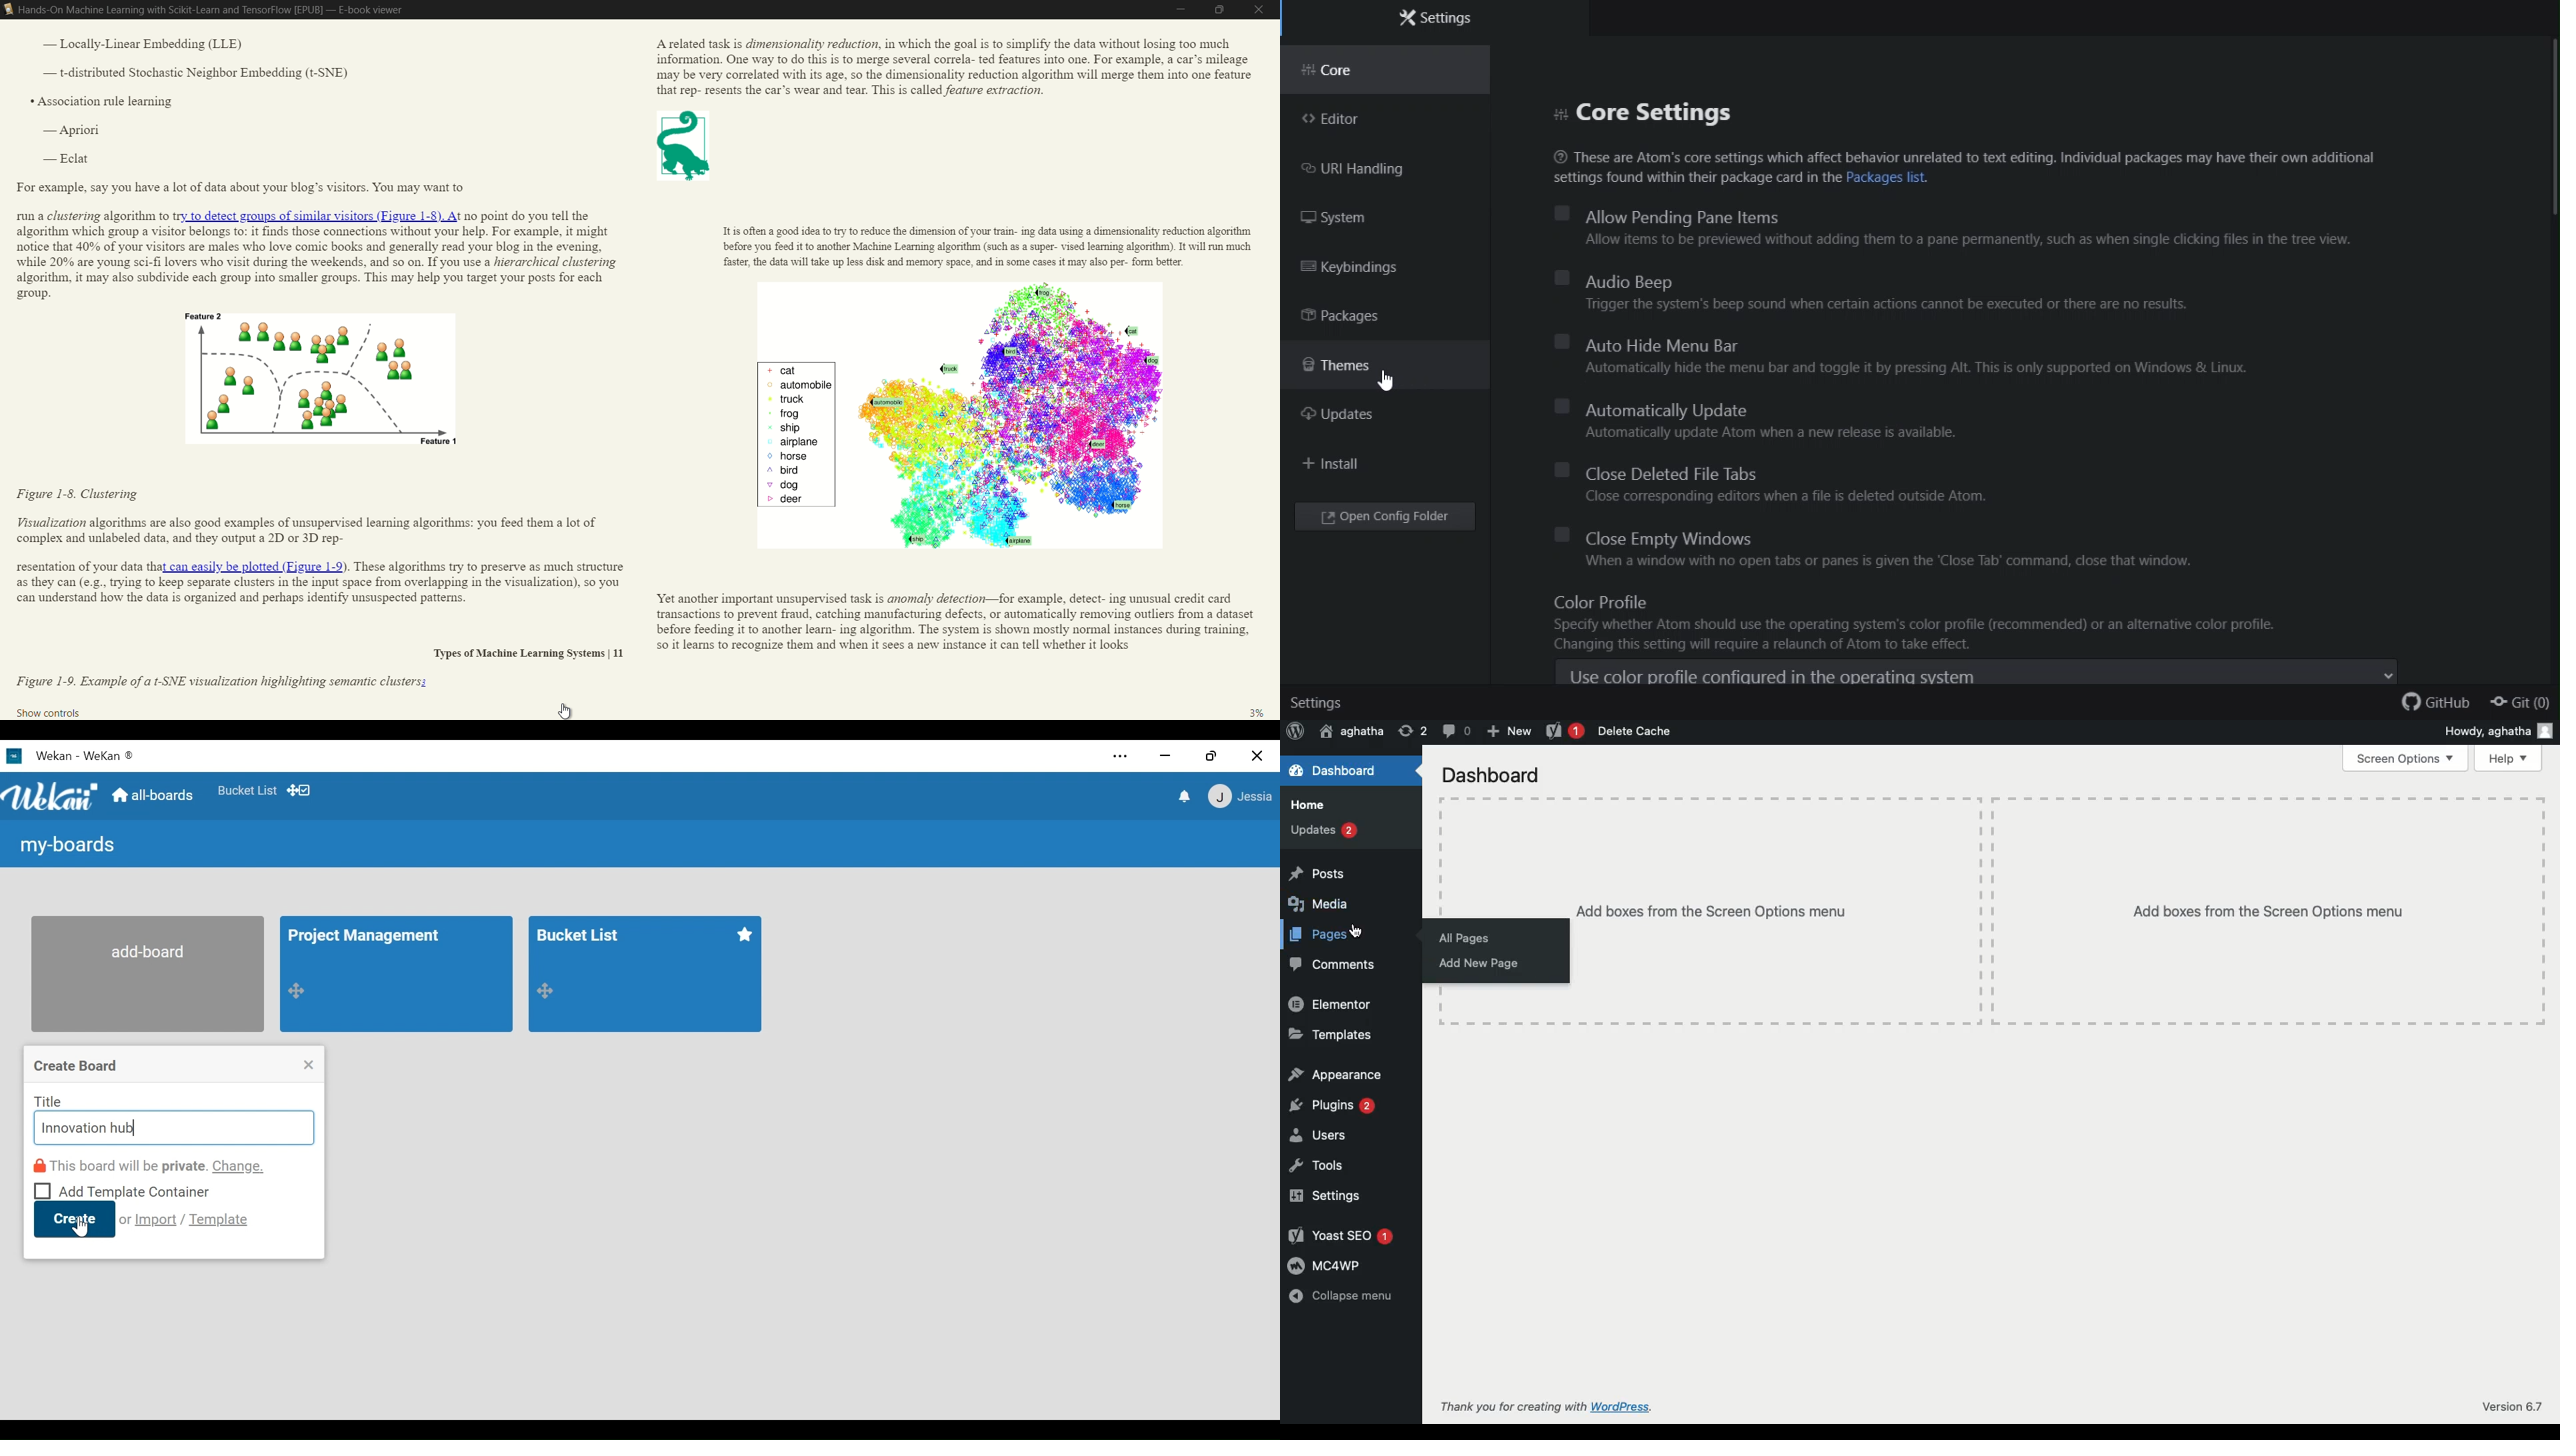  Describe the element at coordinates (171, 10) in the screenshot. I see `book name` at that location.